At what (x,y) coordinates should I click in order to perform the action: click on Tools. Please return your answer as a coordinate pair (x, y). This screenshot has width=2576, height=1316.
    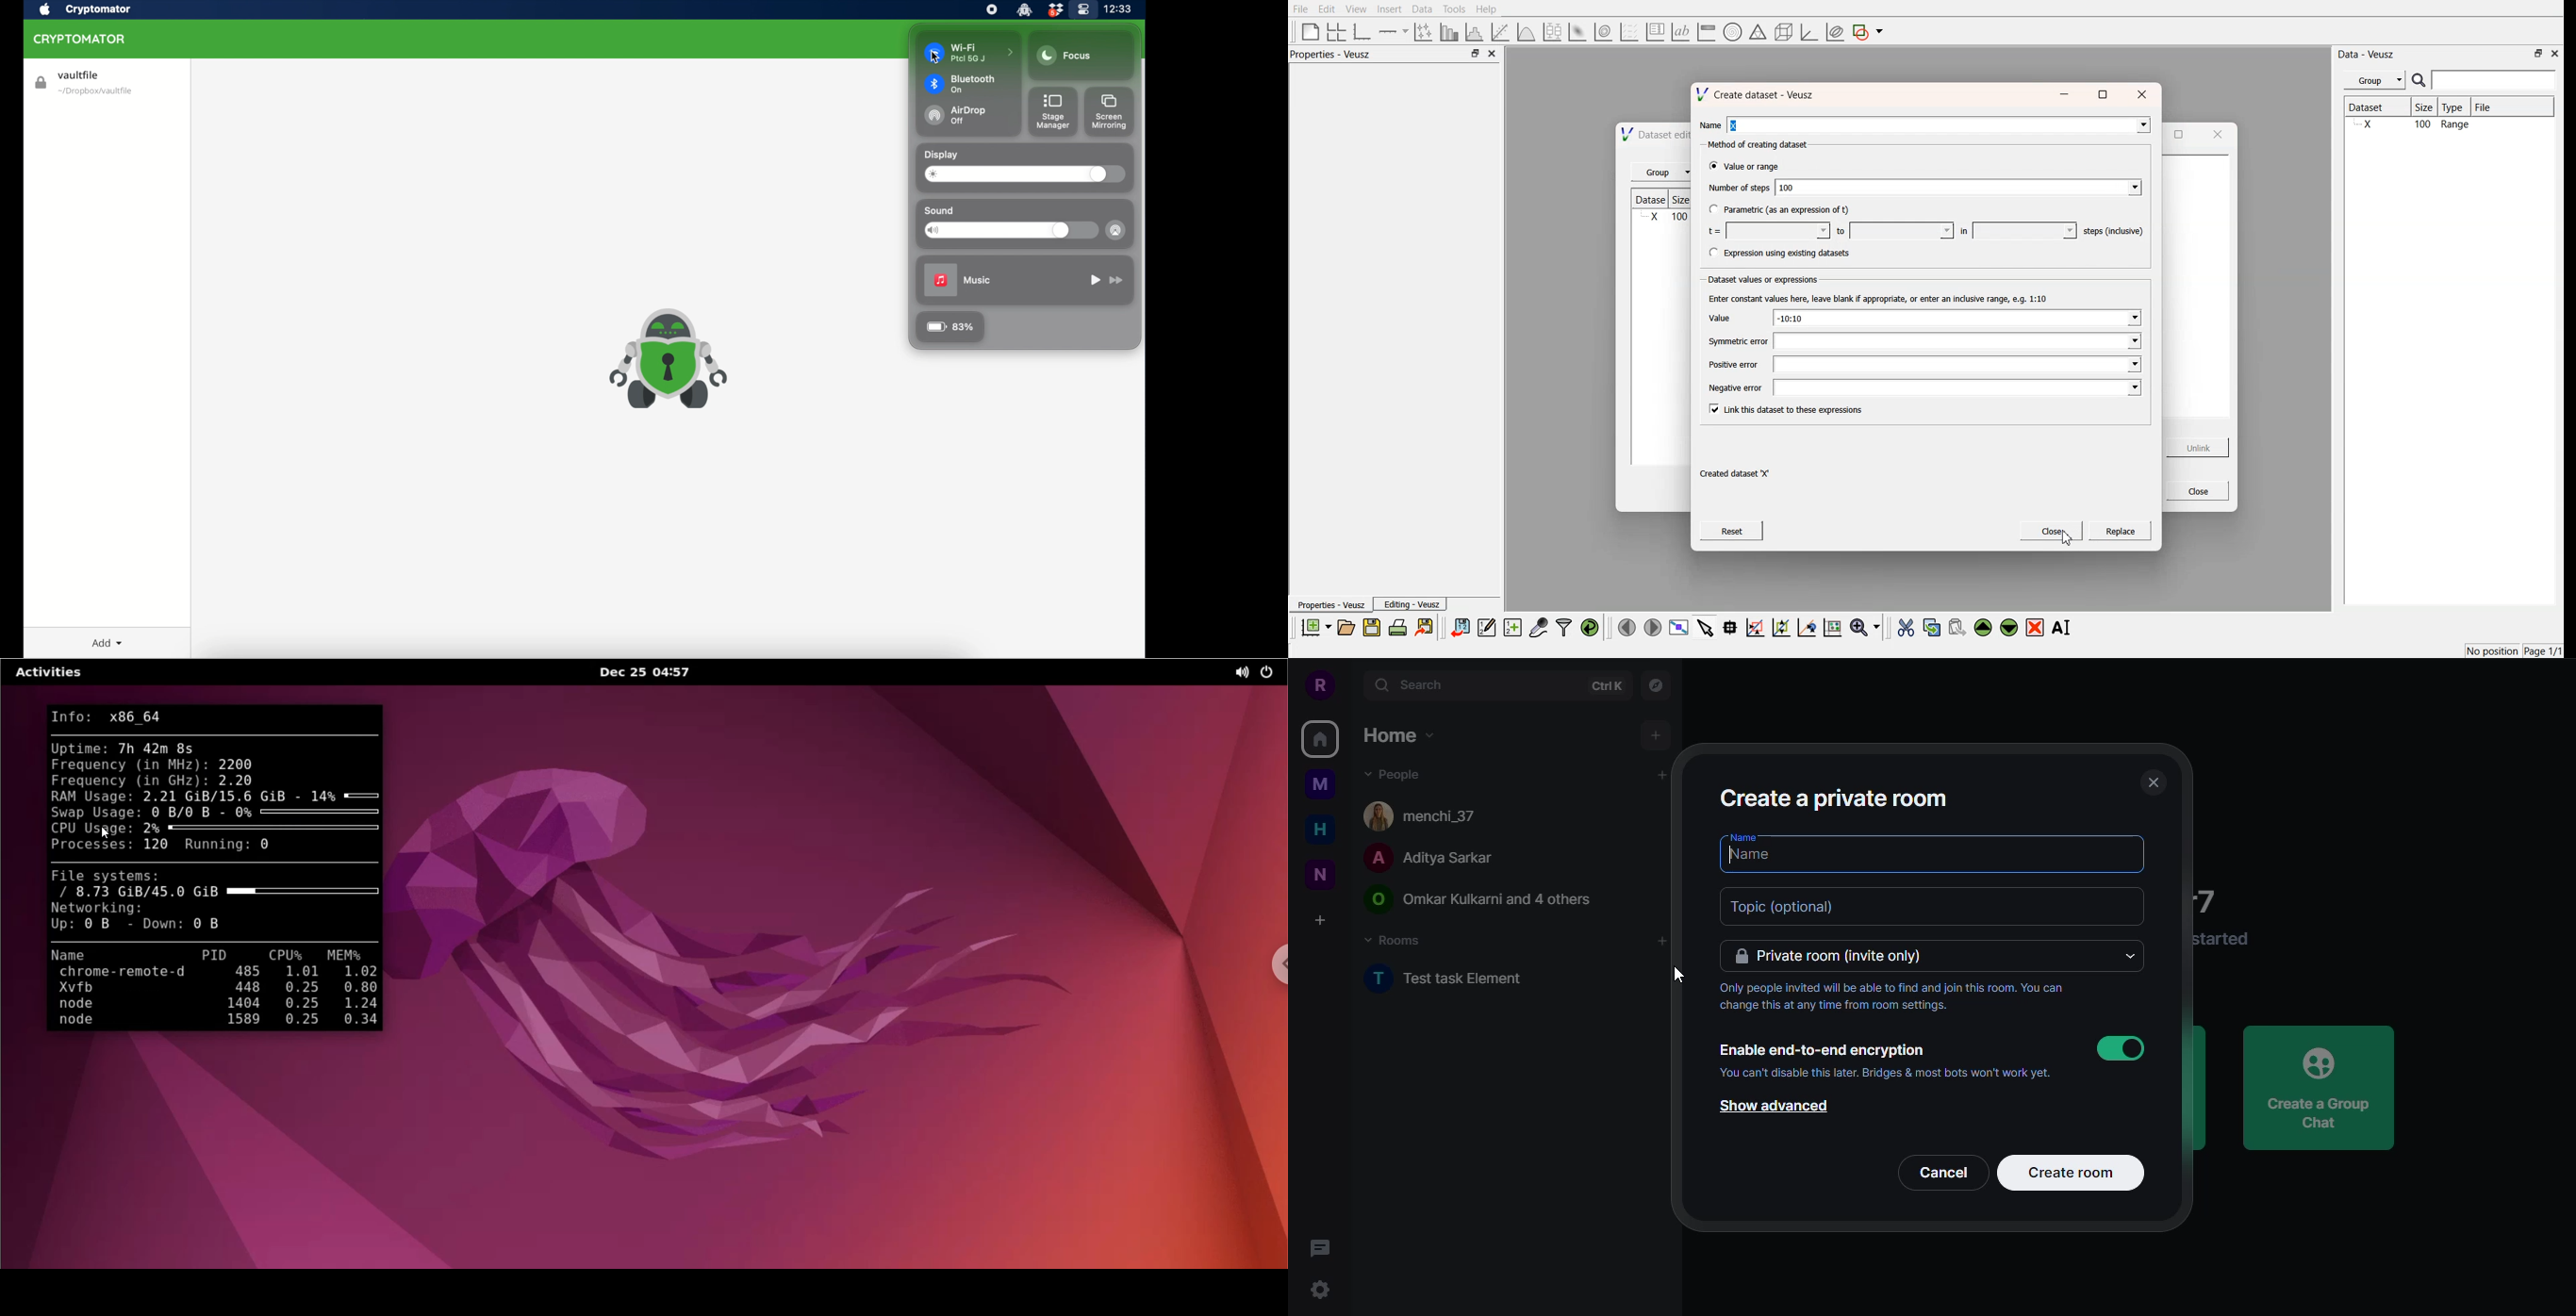
    Looking at the image, I should click on (1453, 9).